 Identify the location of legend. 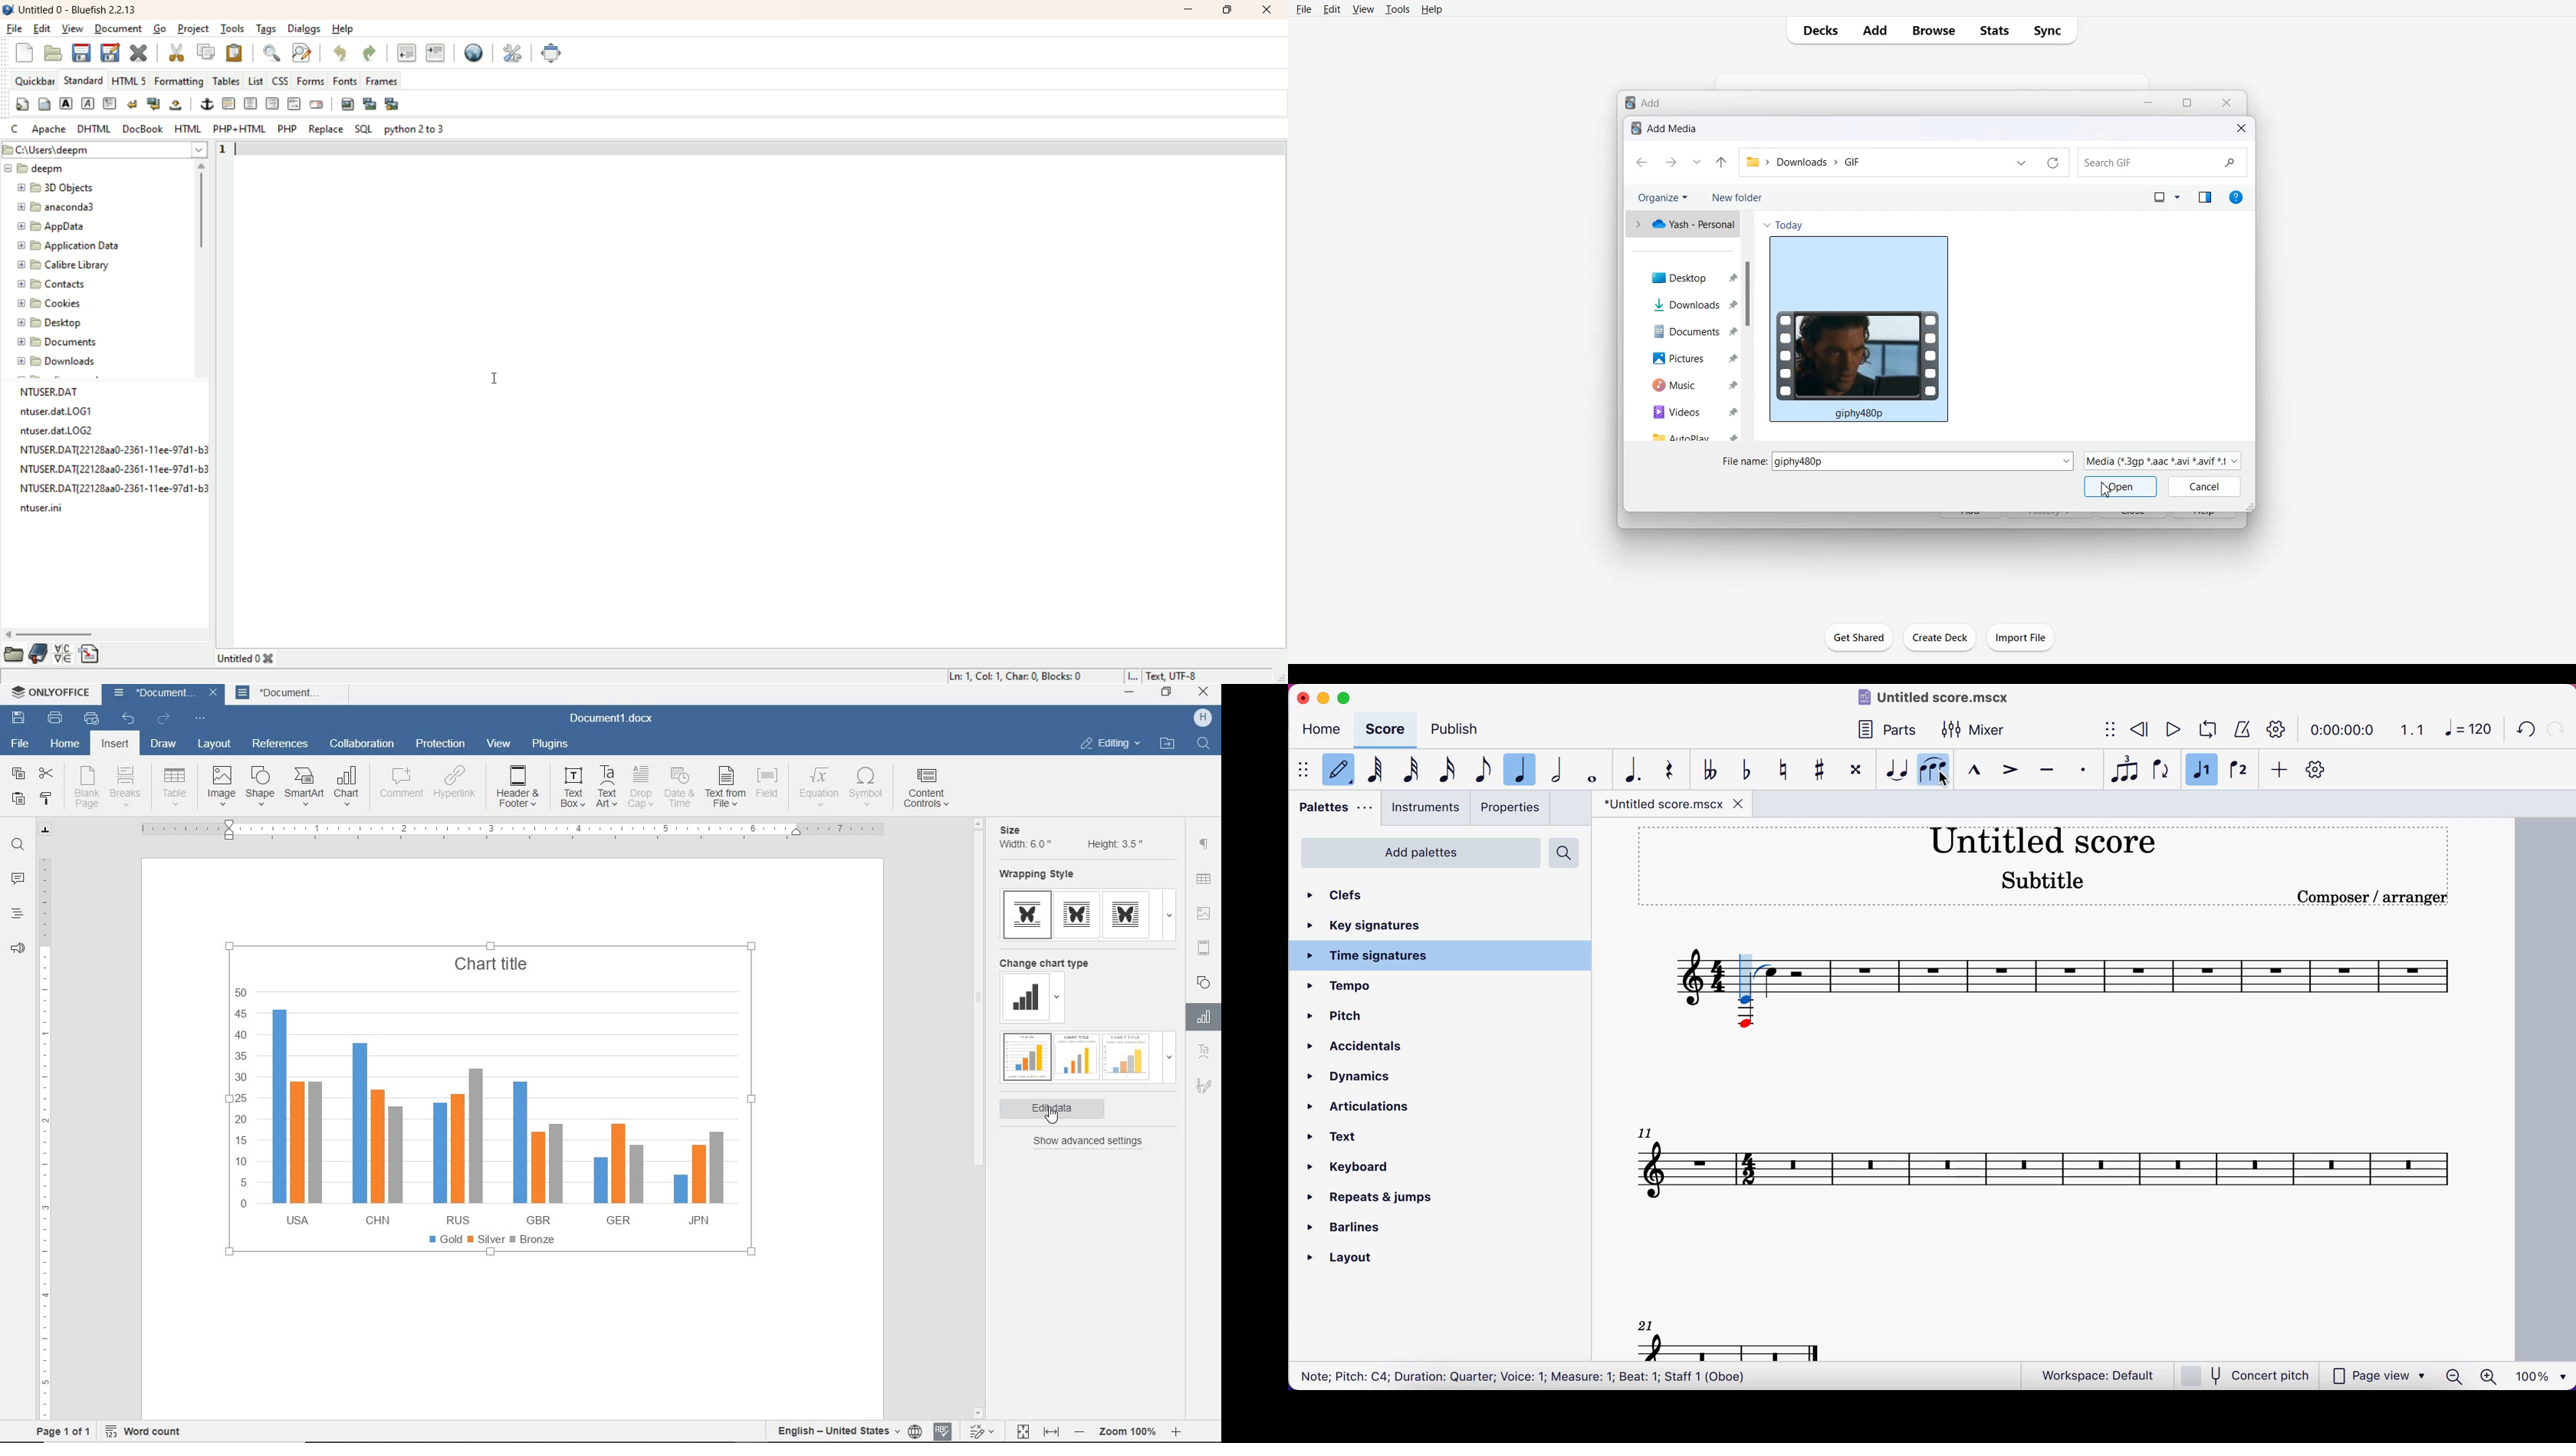
(493, 1239).